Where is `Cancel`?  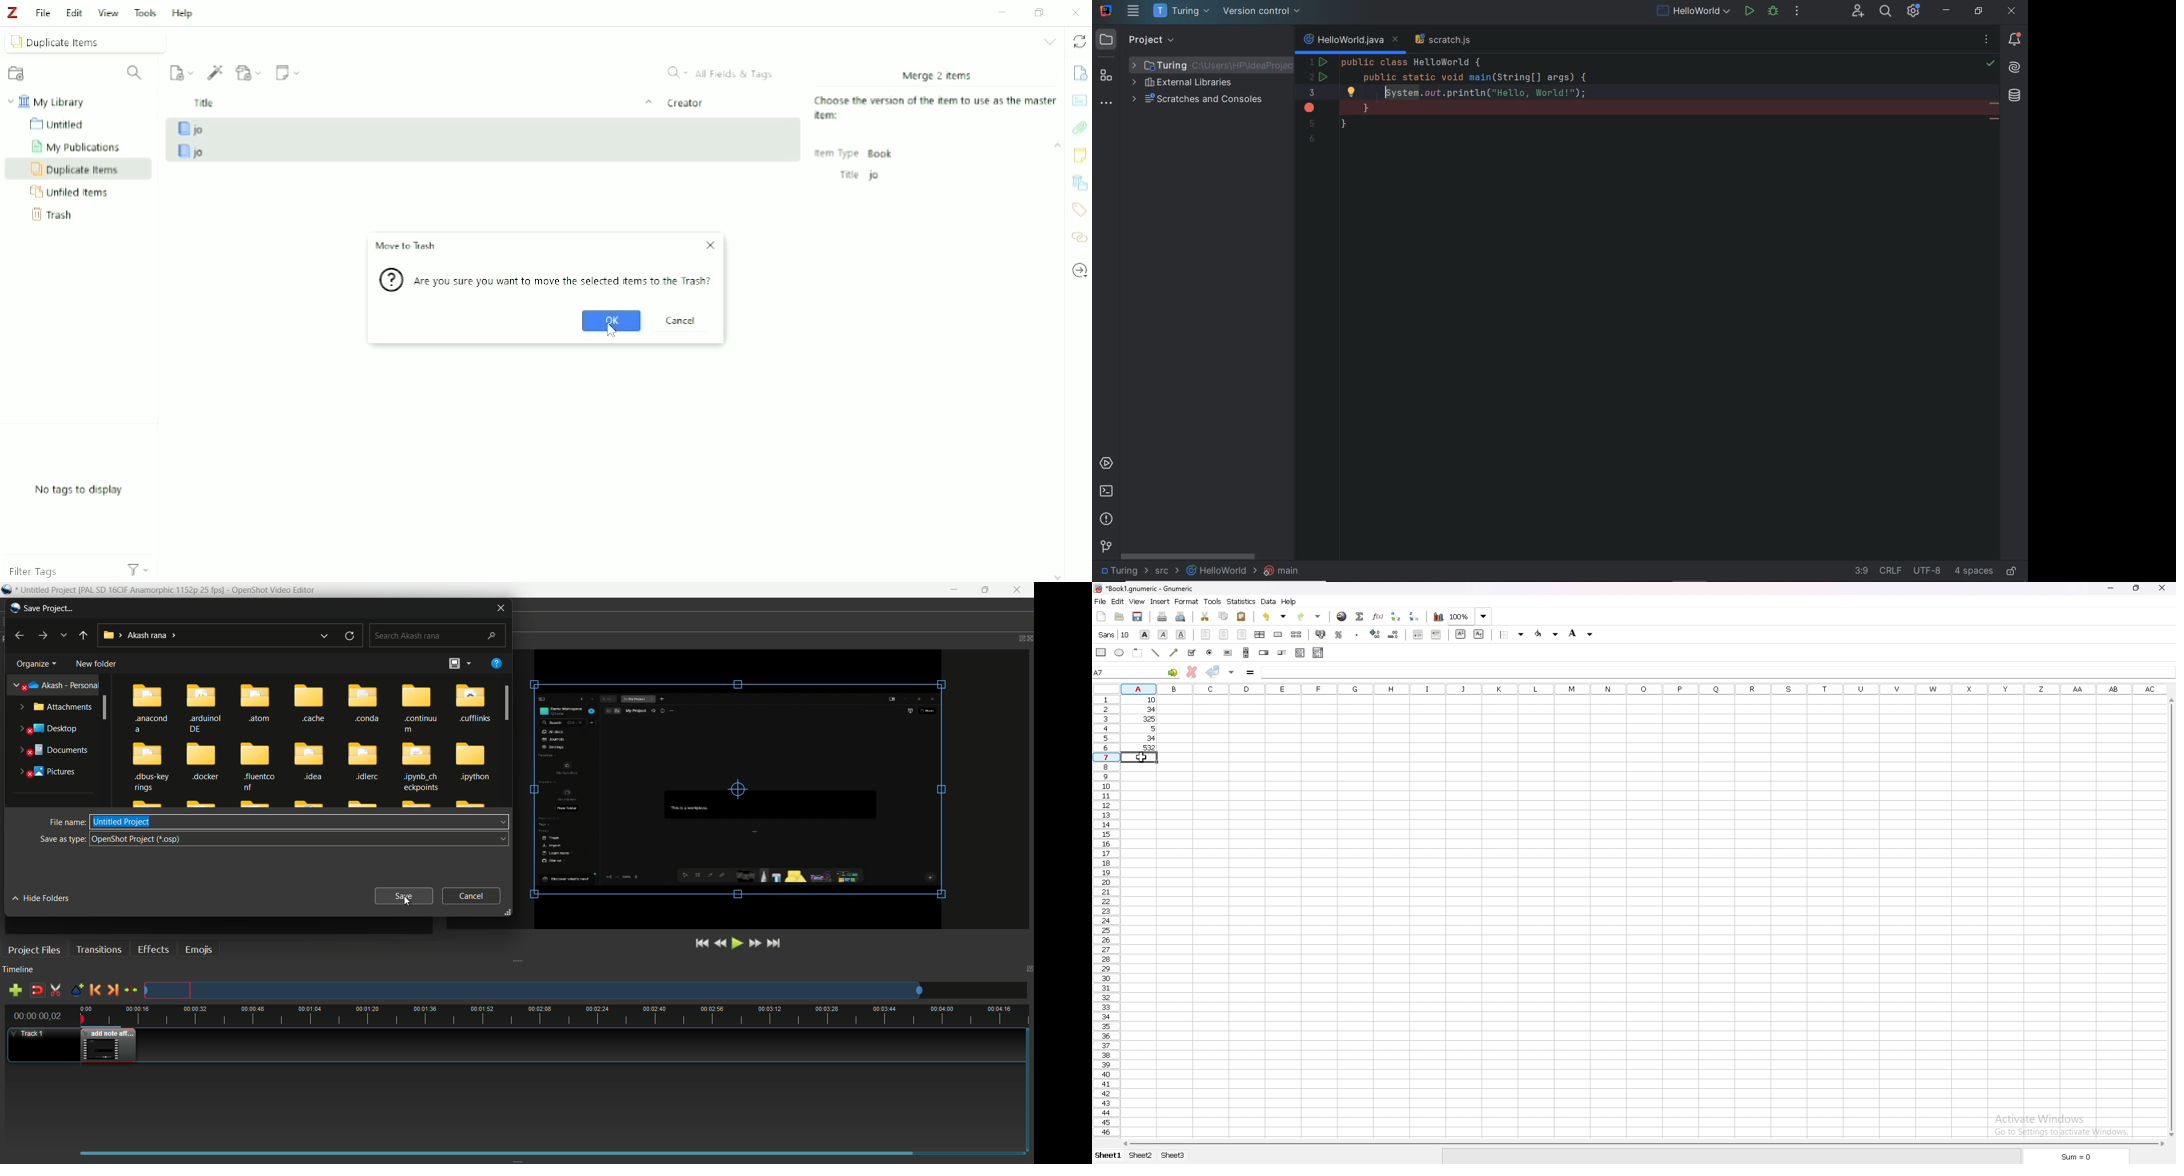 Cancel is located at coordinates (684, 319).